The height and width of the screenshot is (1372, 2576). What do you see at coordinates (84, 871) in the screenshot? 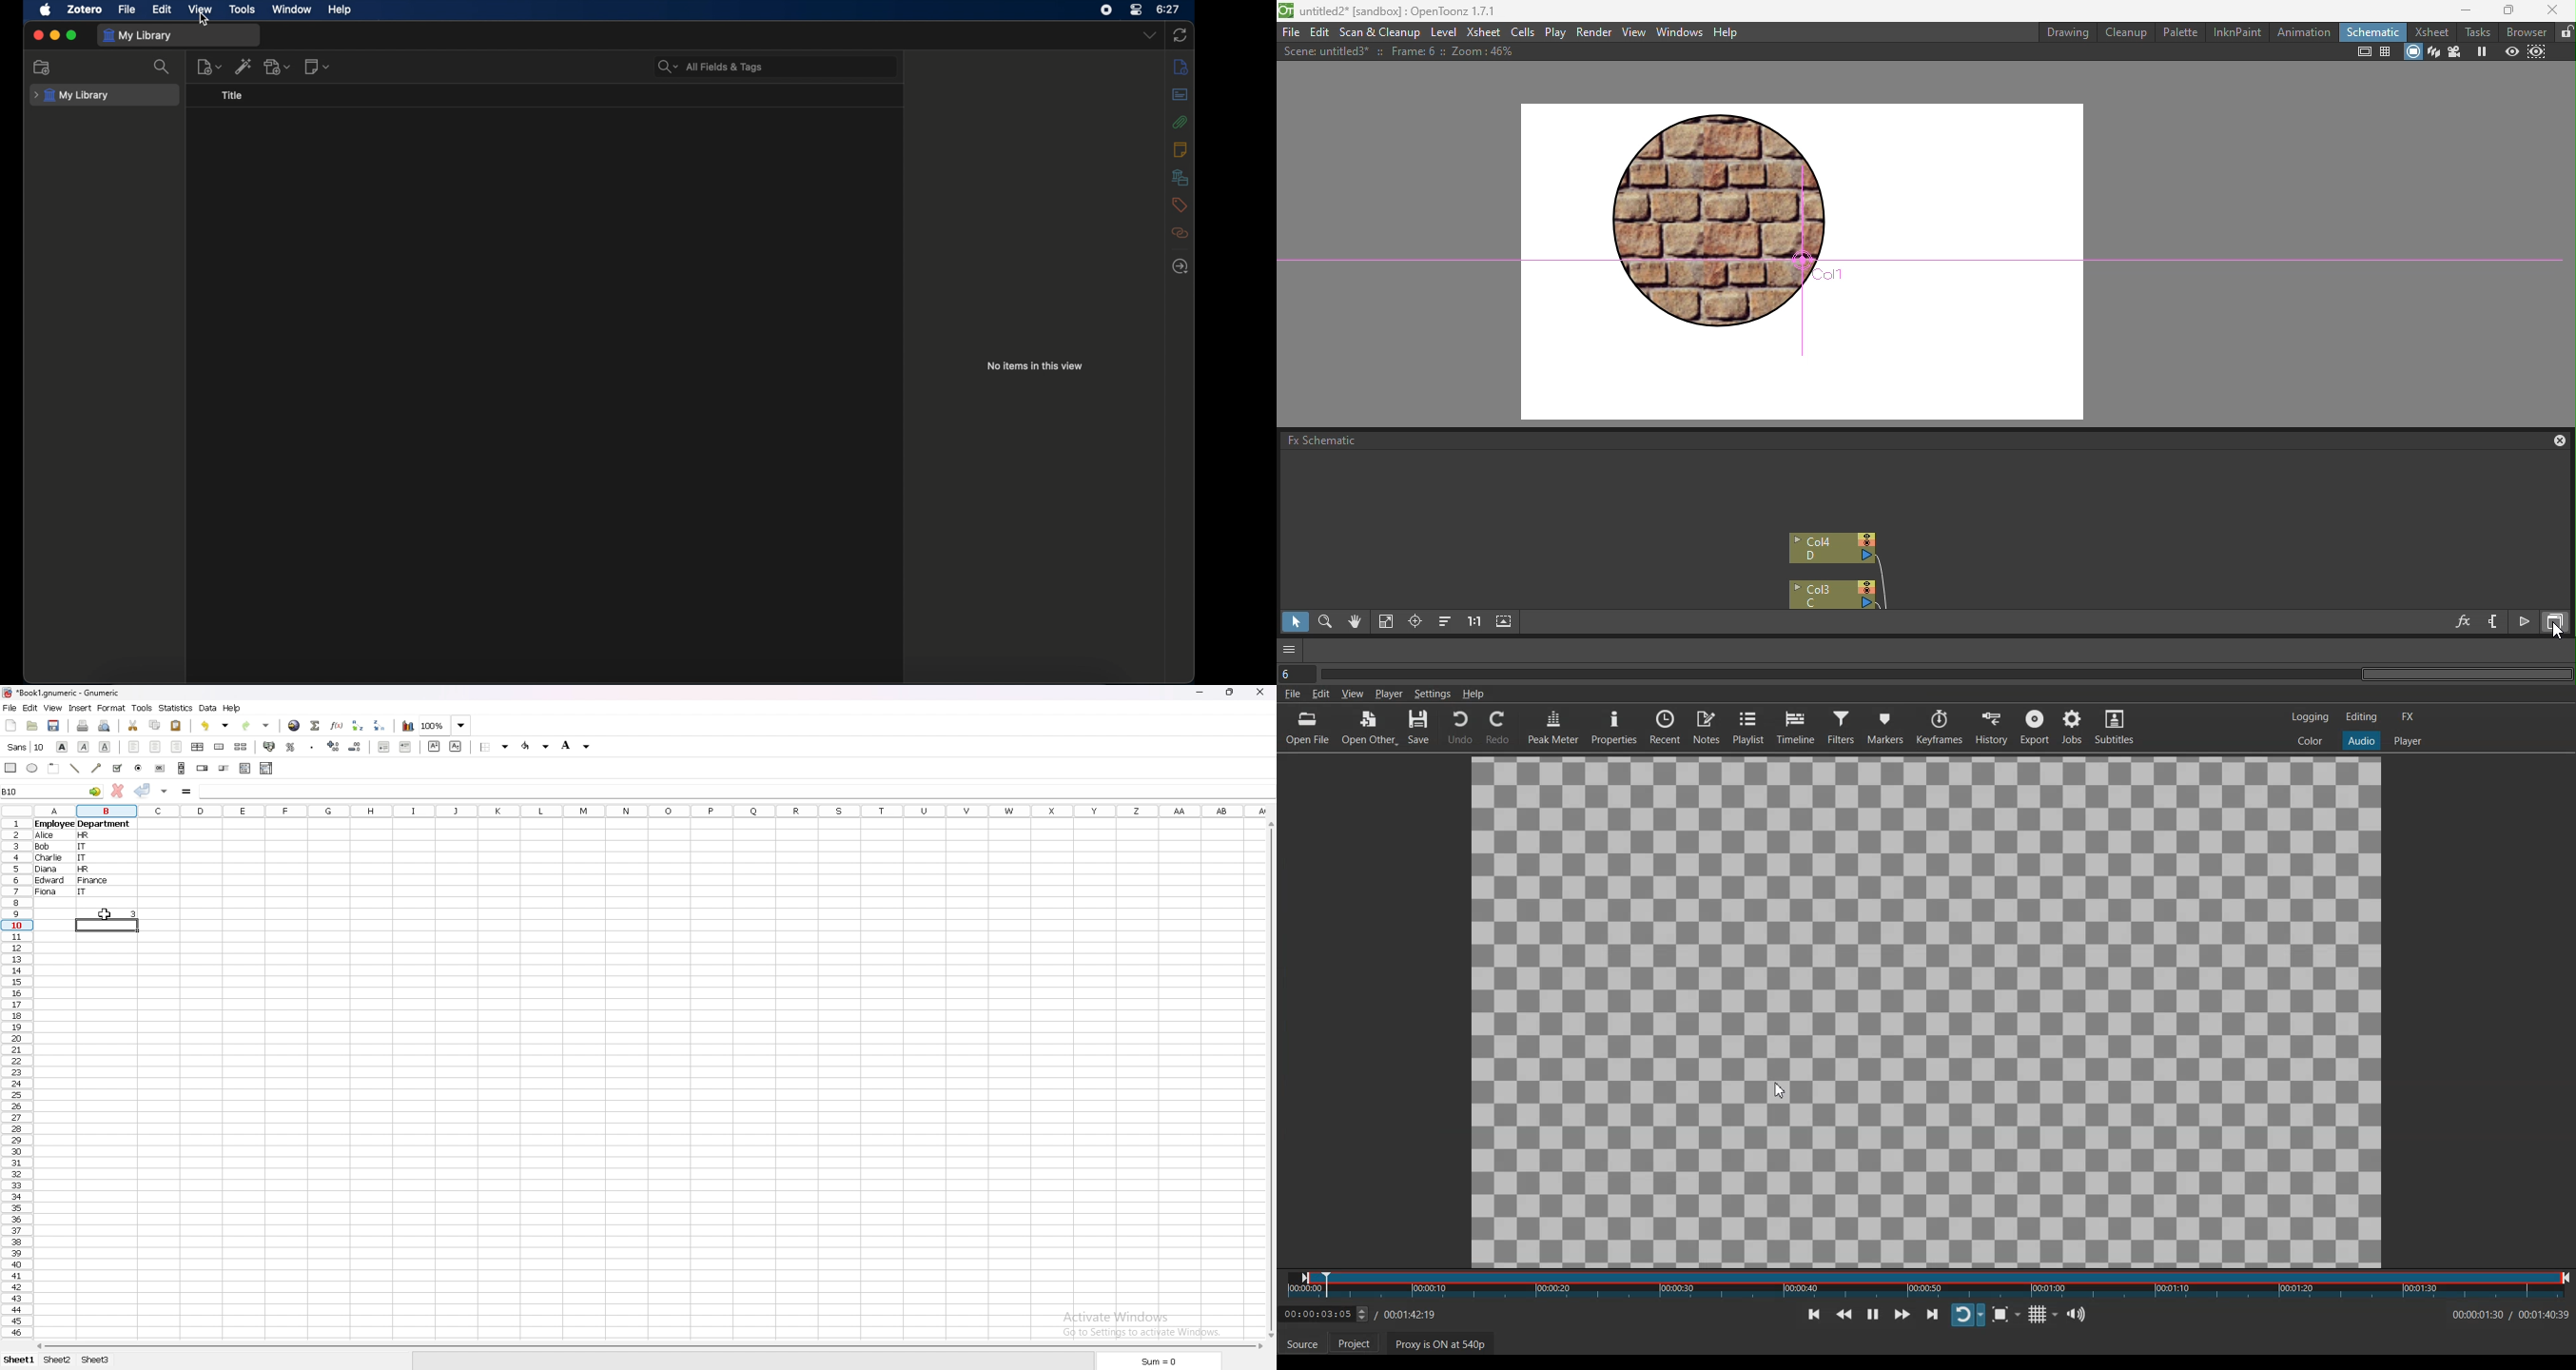
I see `HR` at bounding box center [84, 871].